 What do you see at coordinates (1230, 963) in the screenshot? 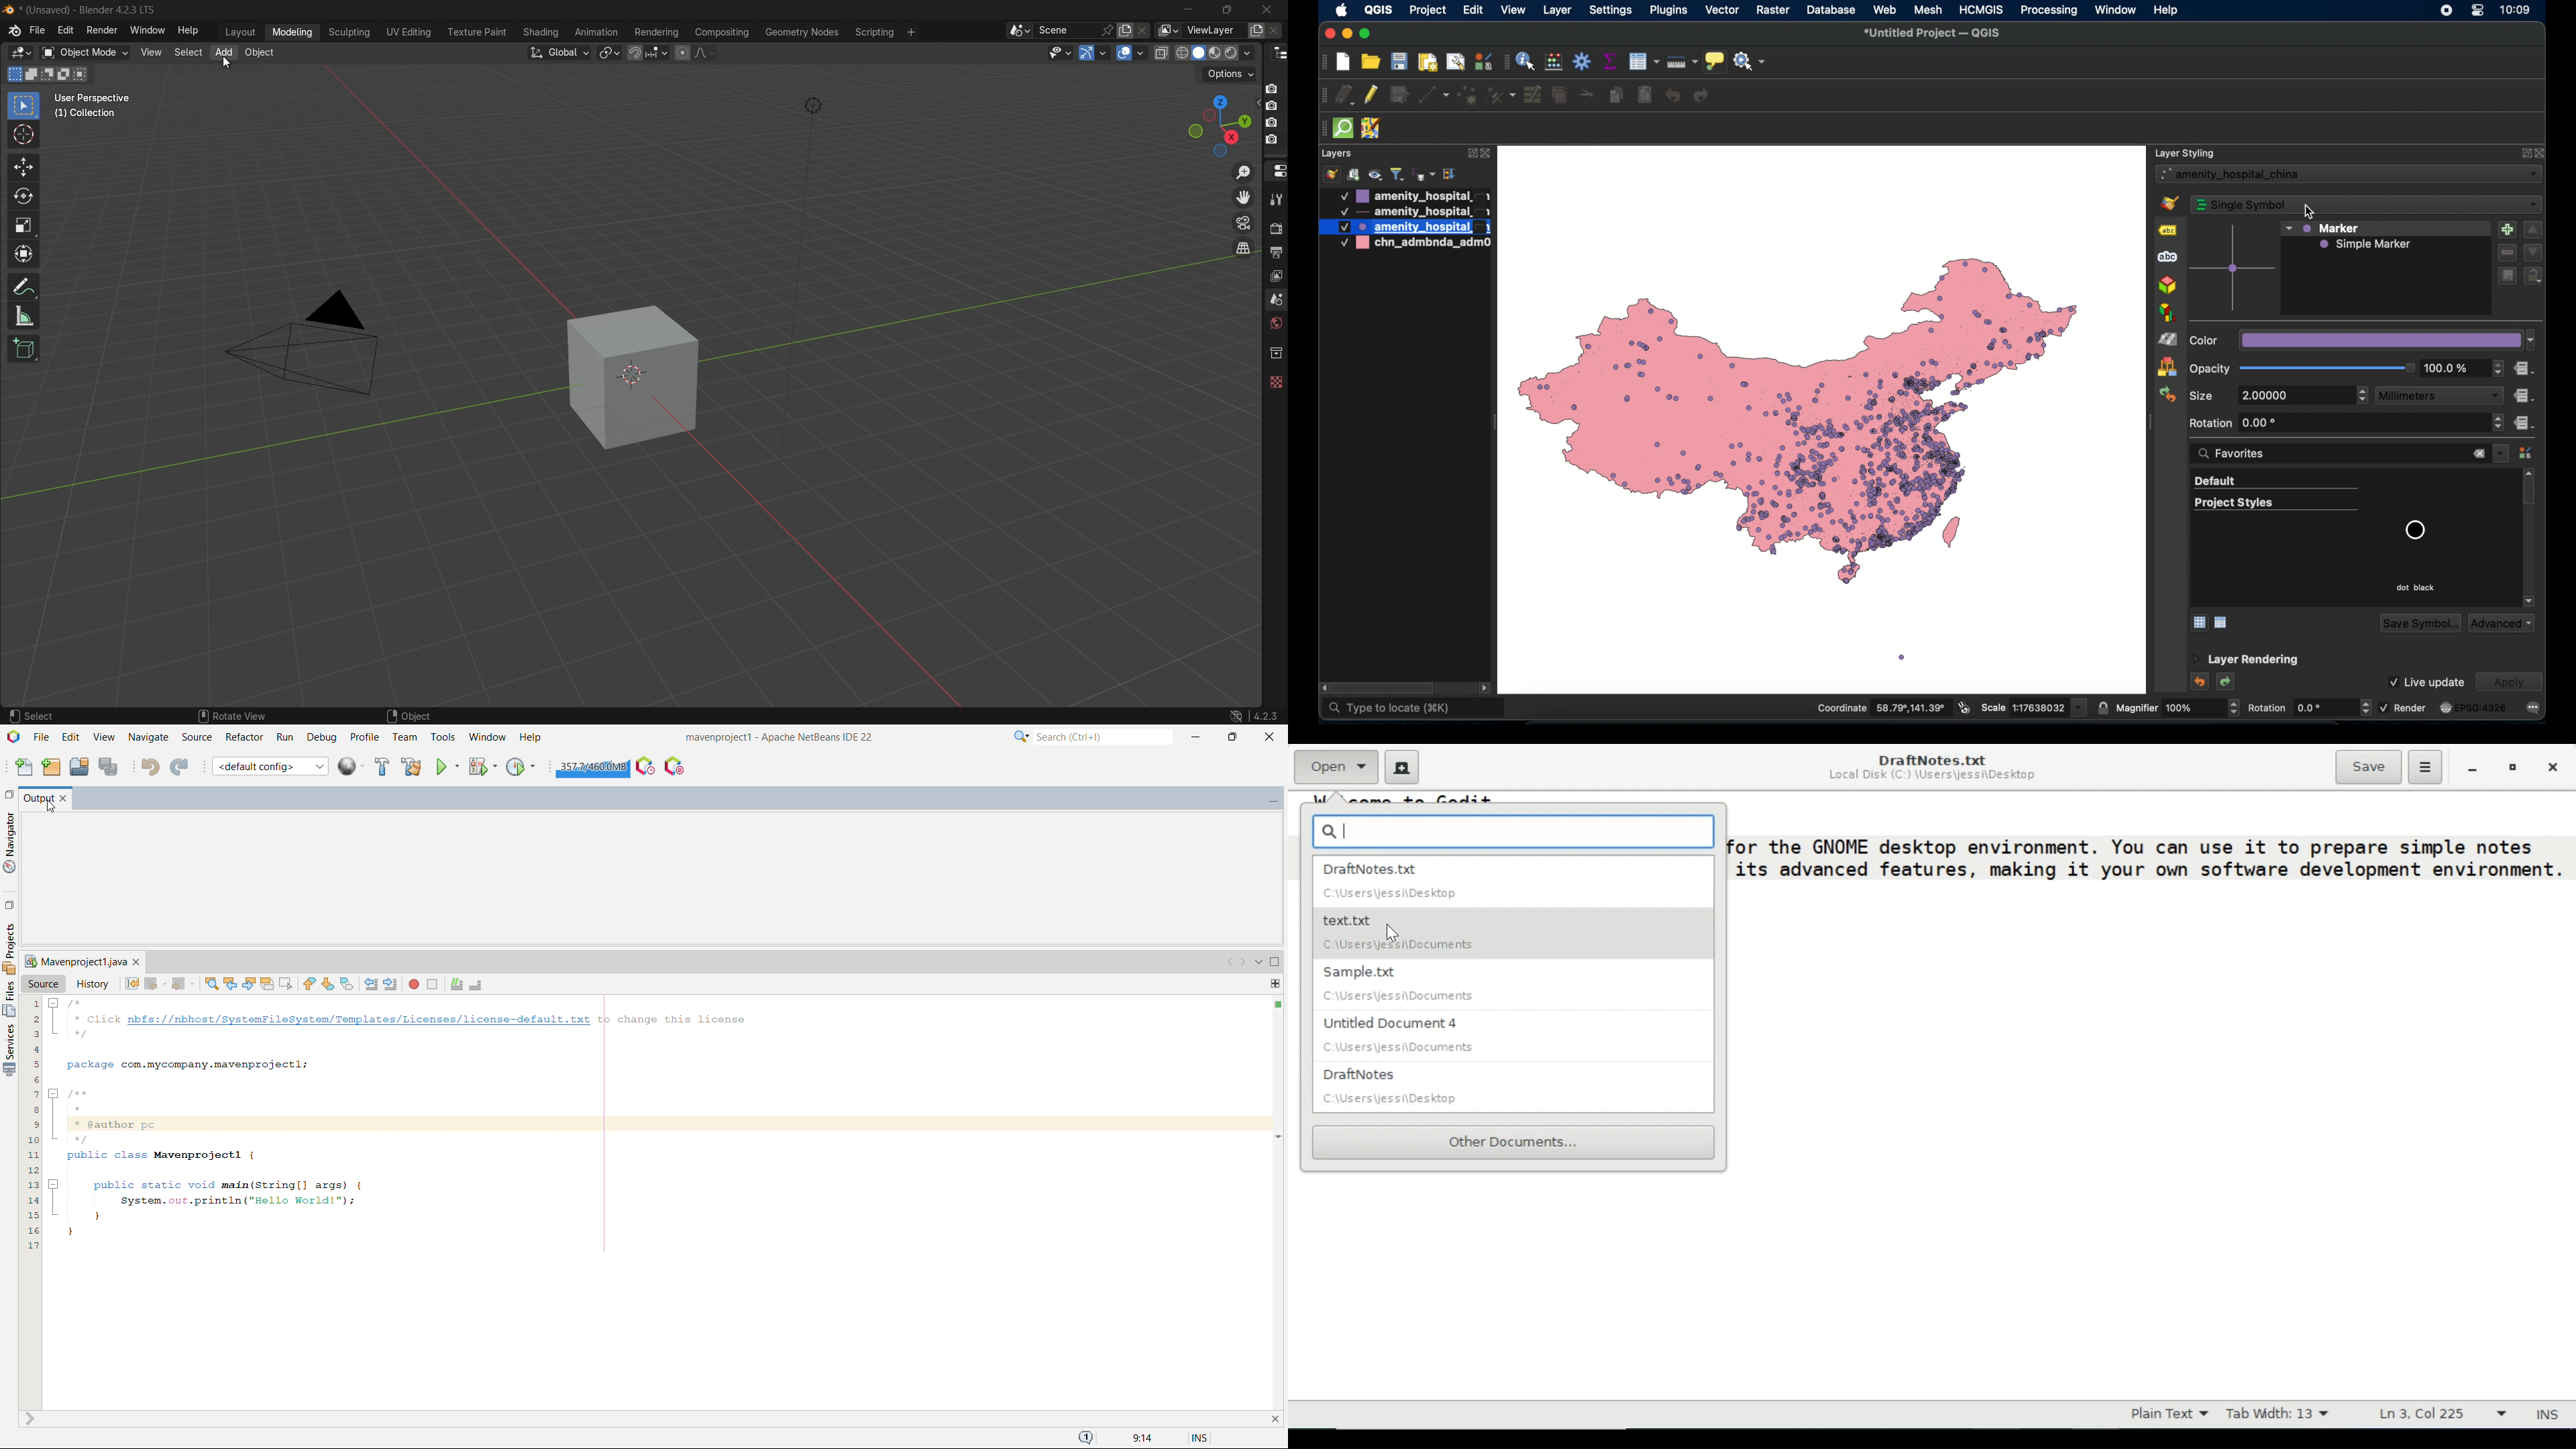
I see `scroll left` at bounding box center [1230, 963].